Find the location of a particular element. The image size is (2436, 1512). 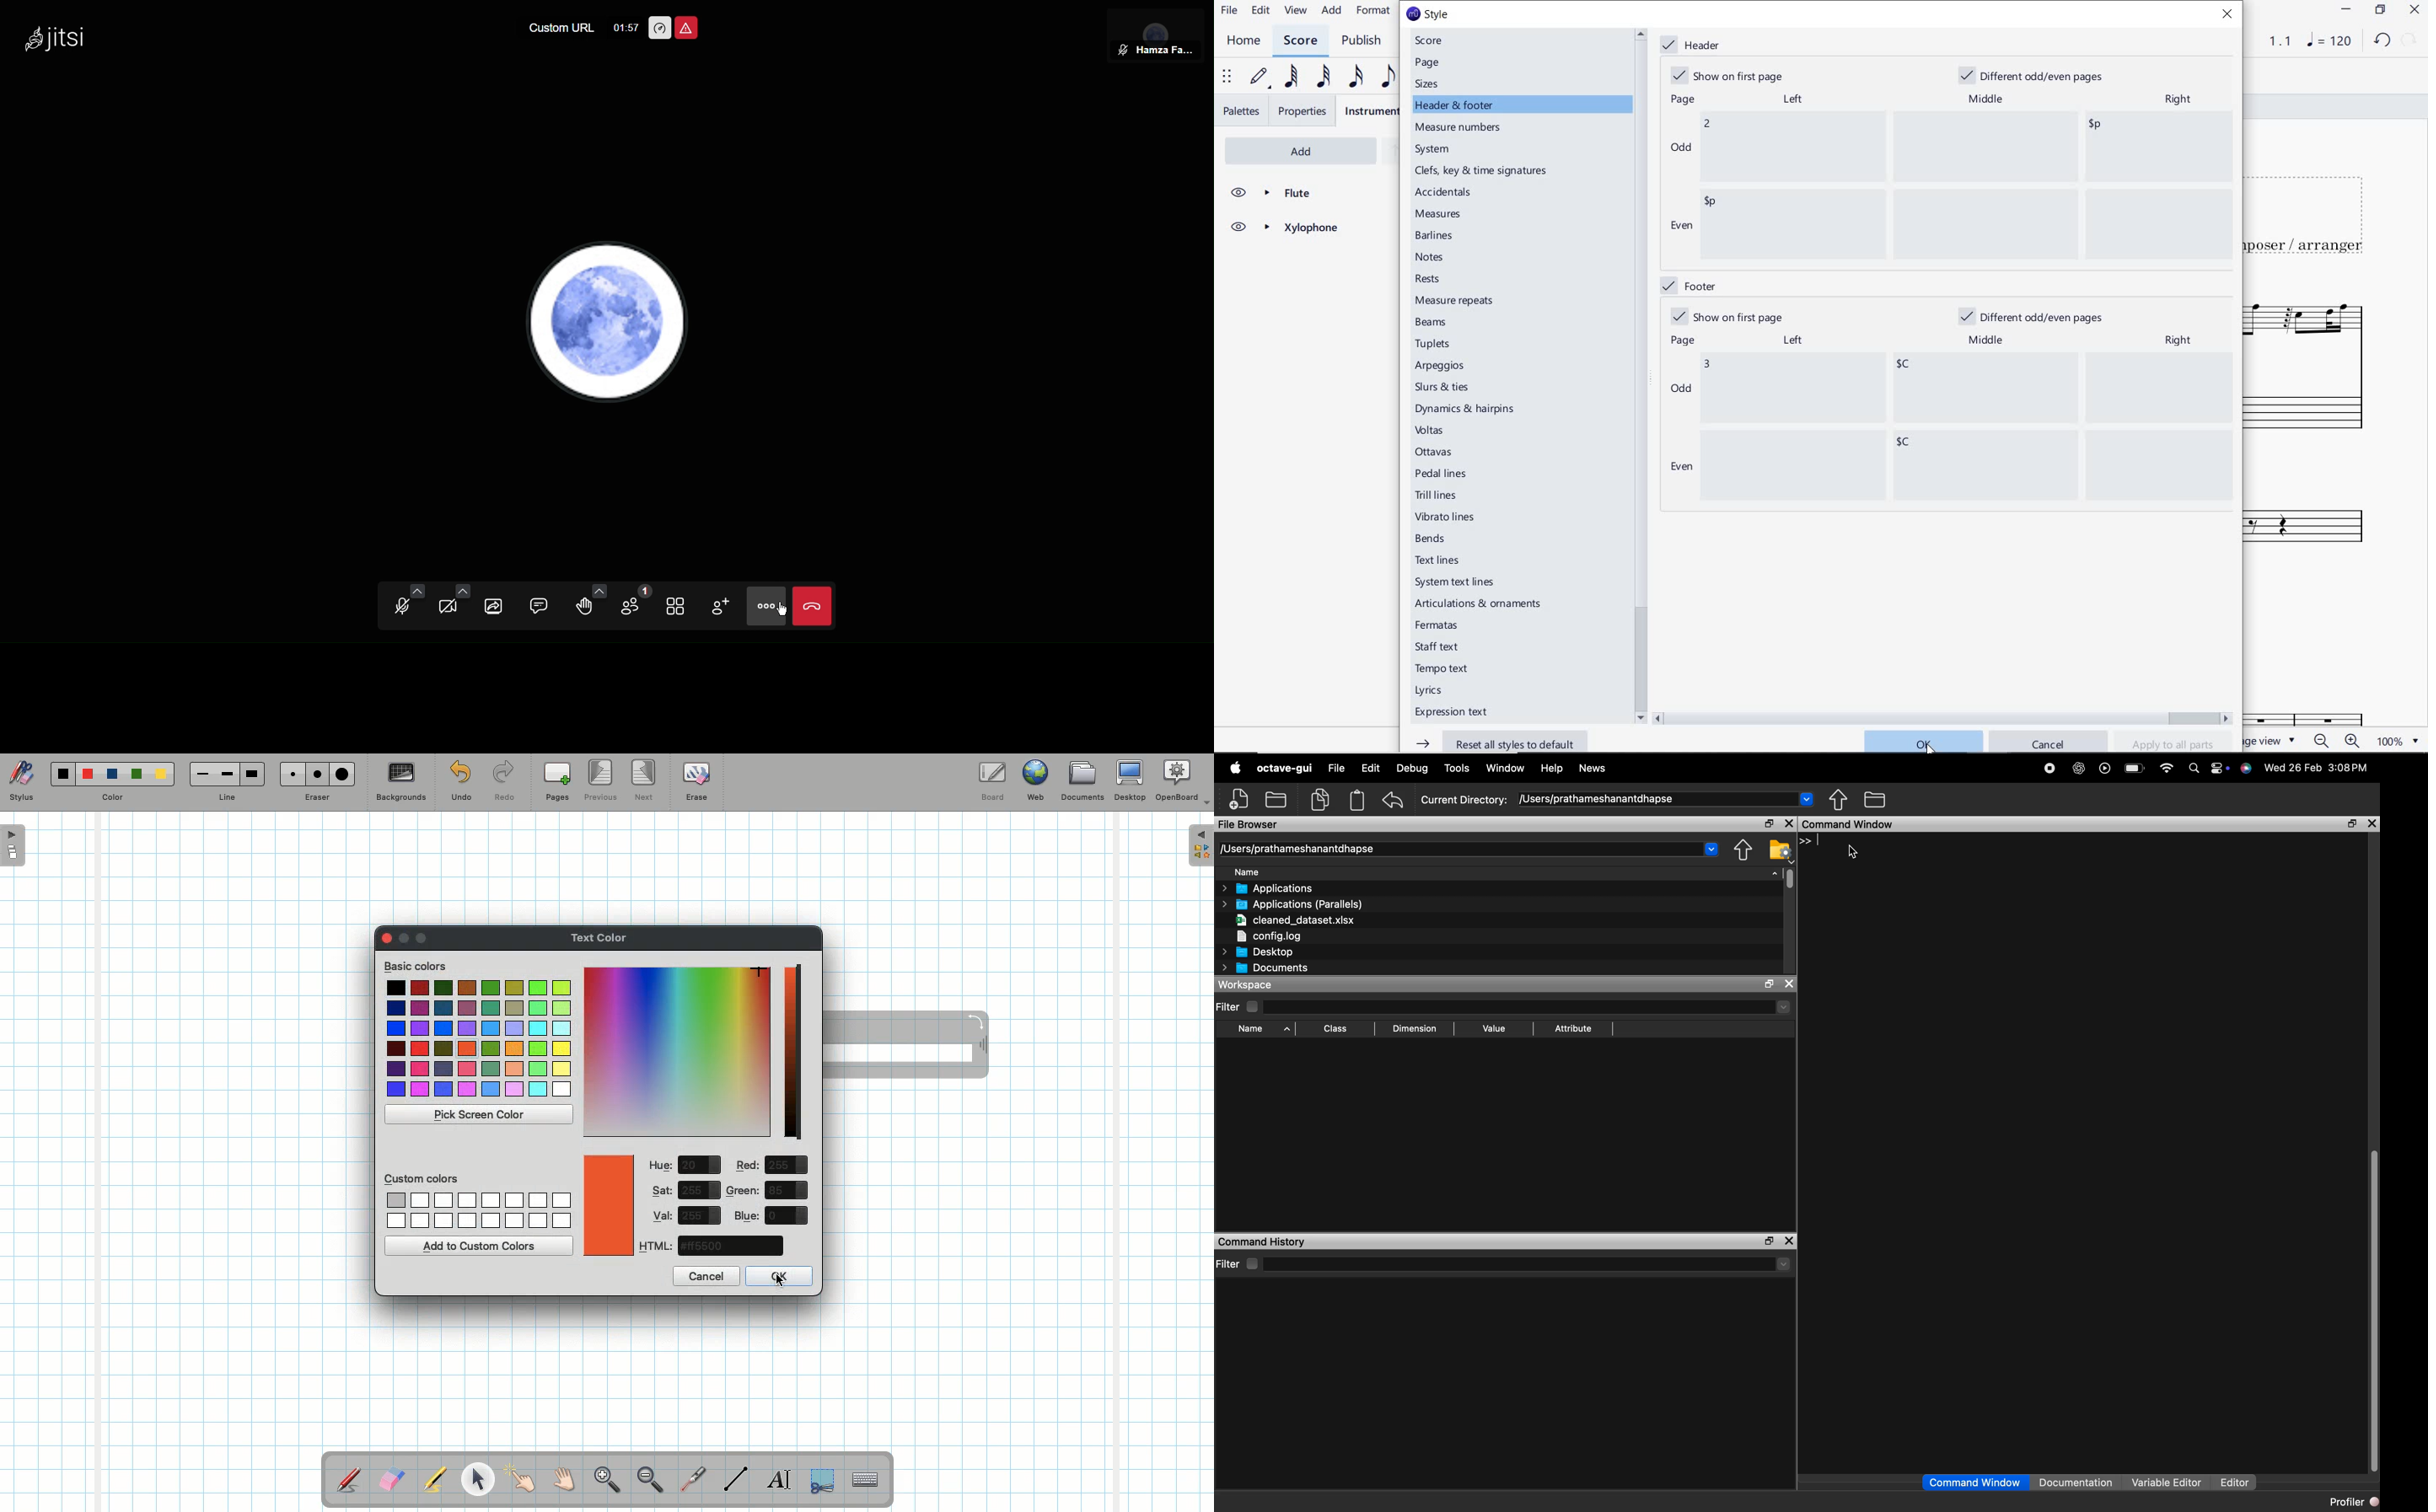

text lines is located at coordinates (1438, 561).